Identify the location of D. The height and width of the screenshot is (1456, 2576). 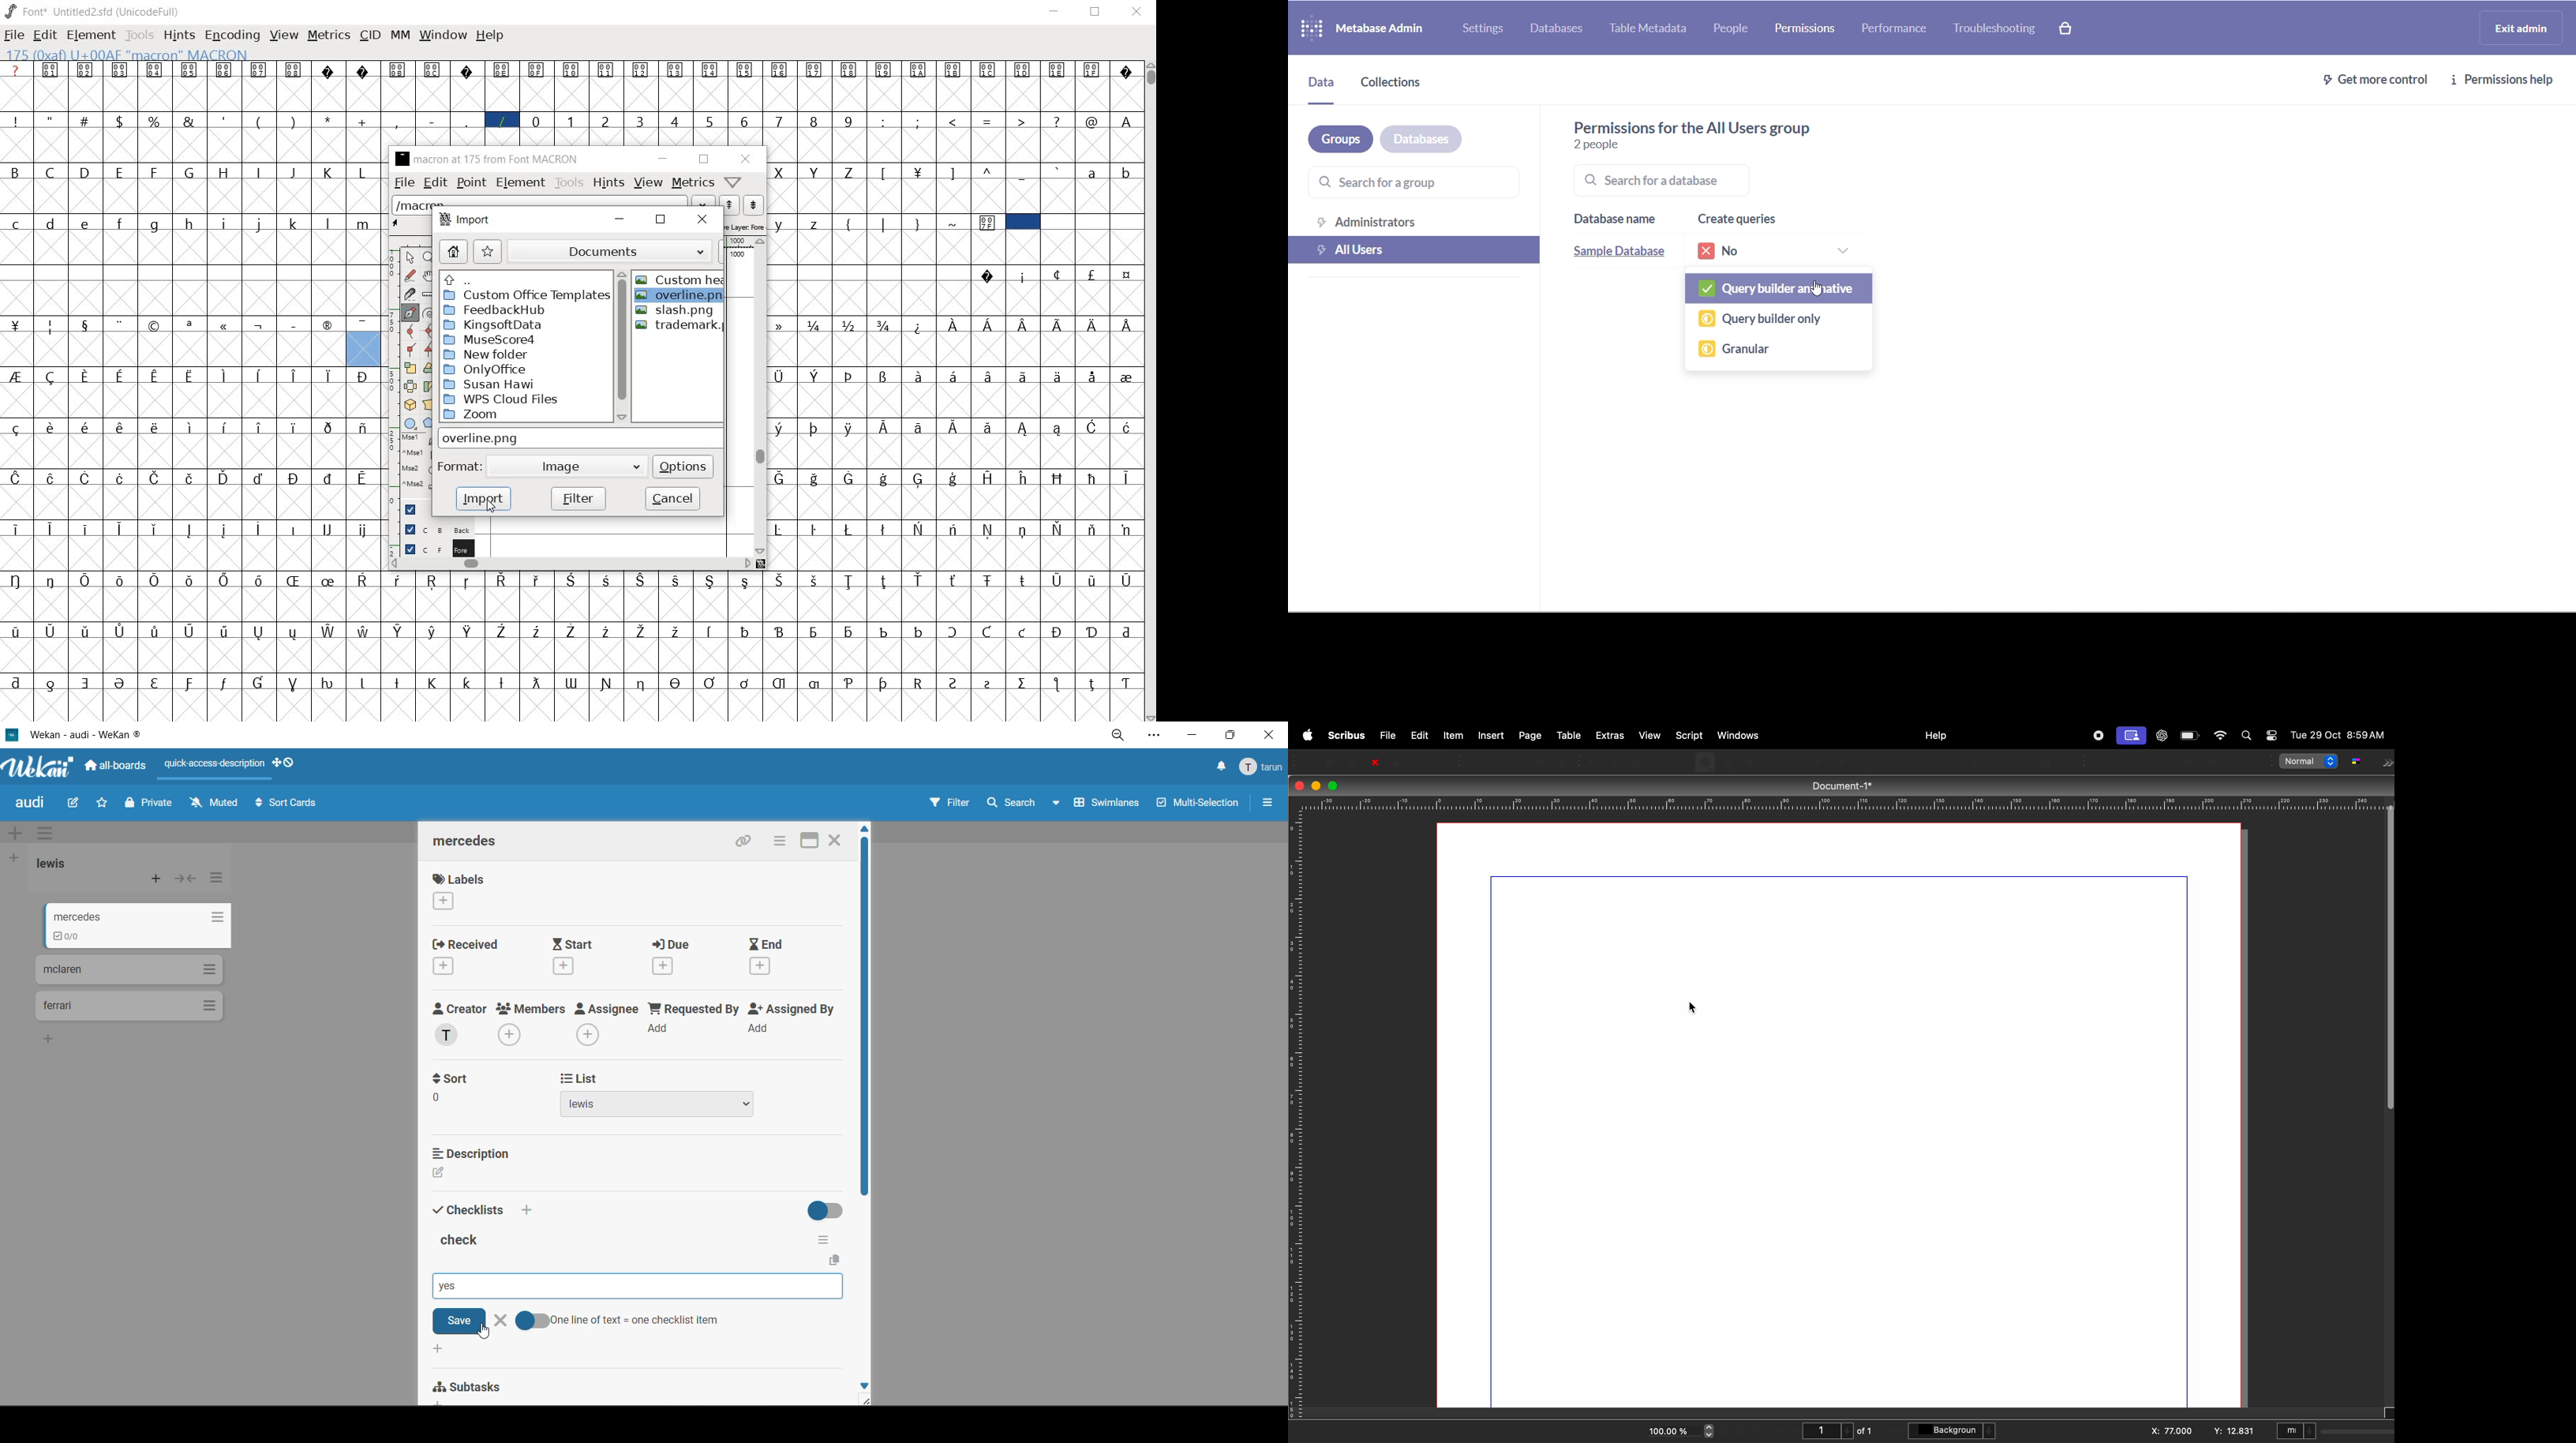
(86, 173).